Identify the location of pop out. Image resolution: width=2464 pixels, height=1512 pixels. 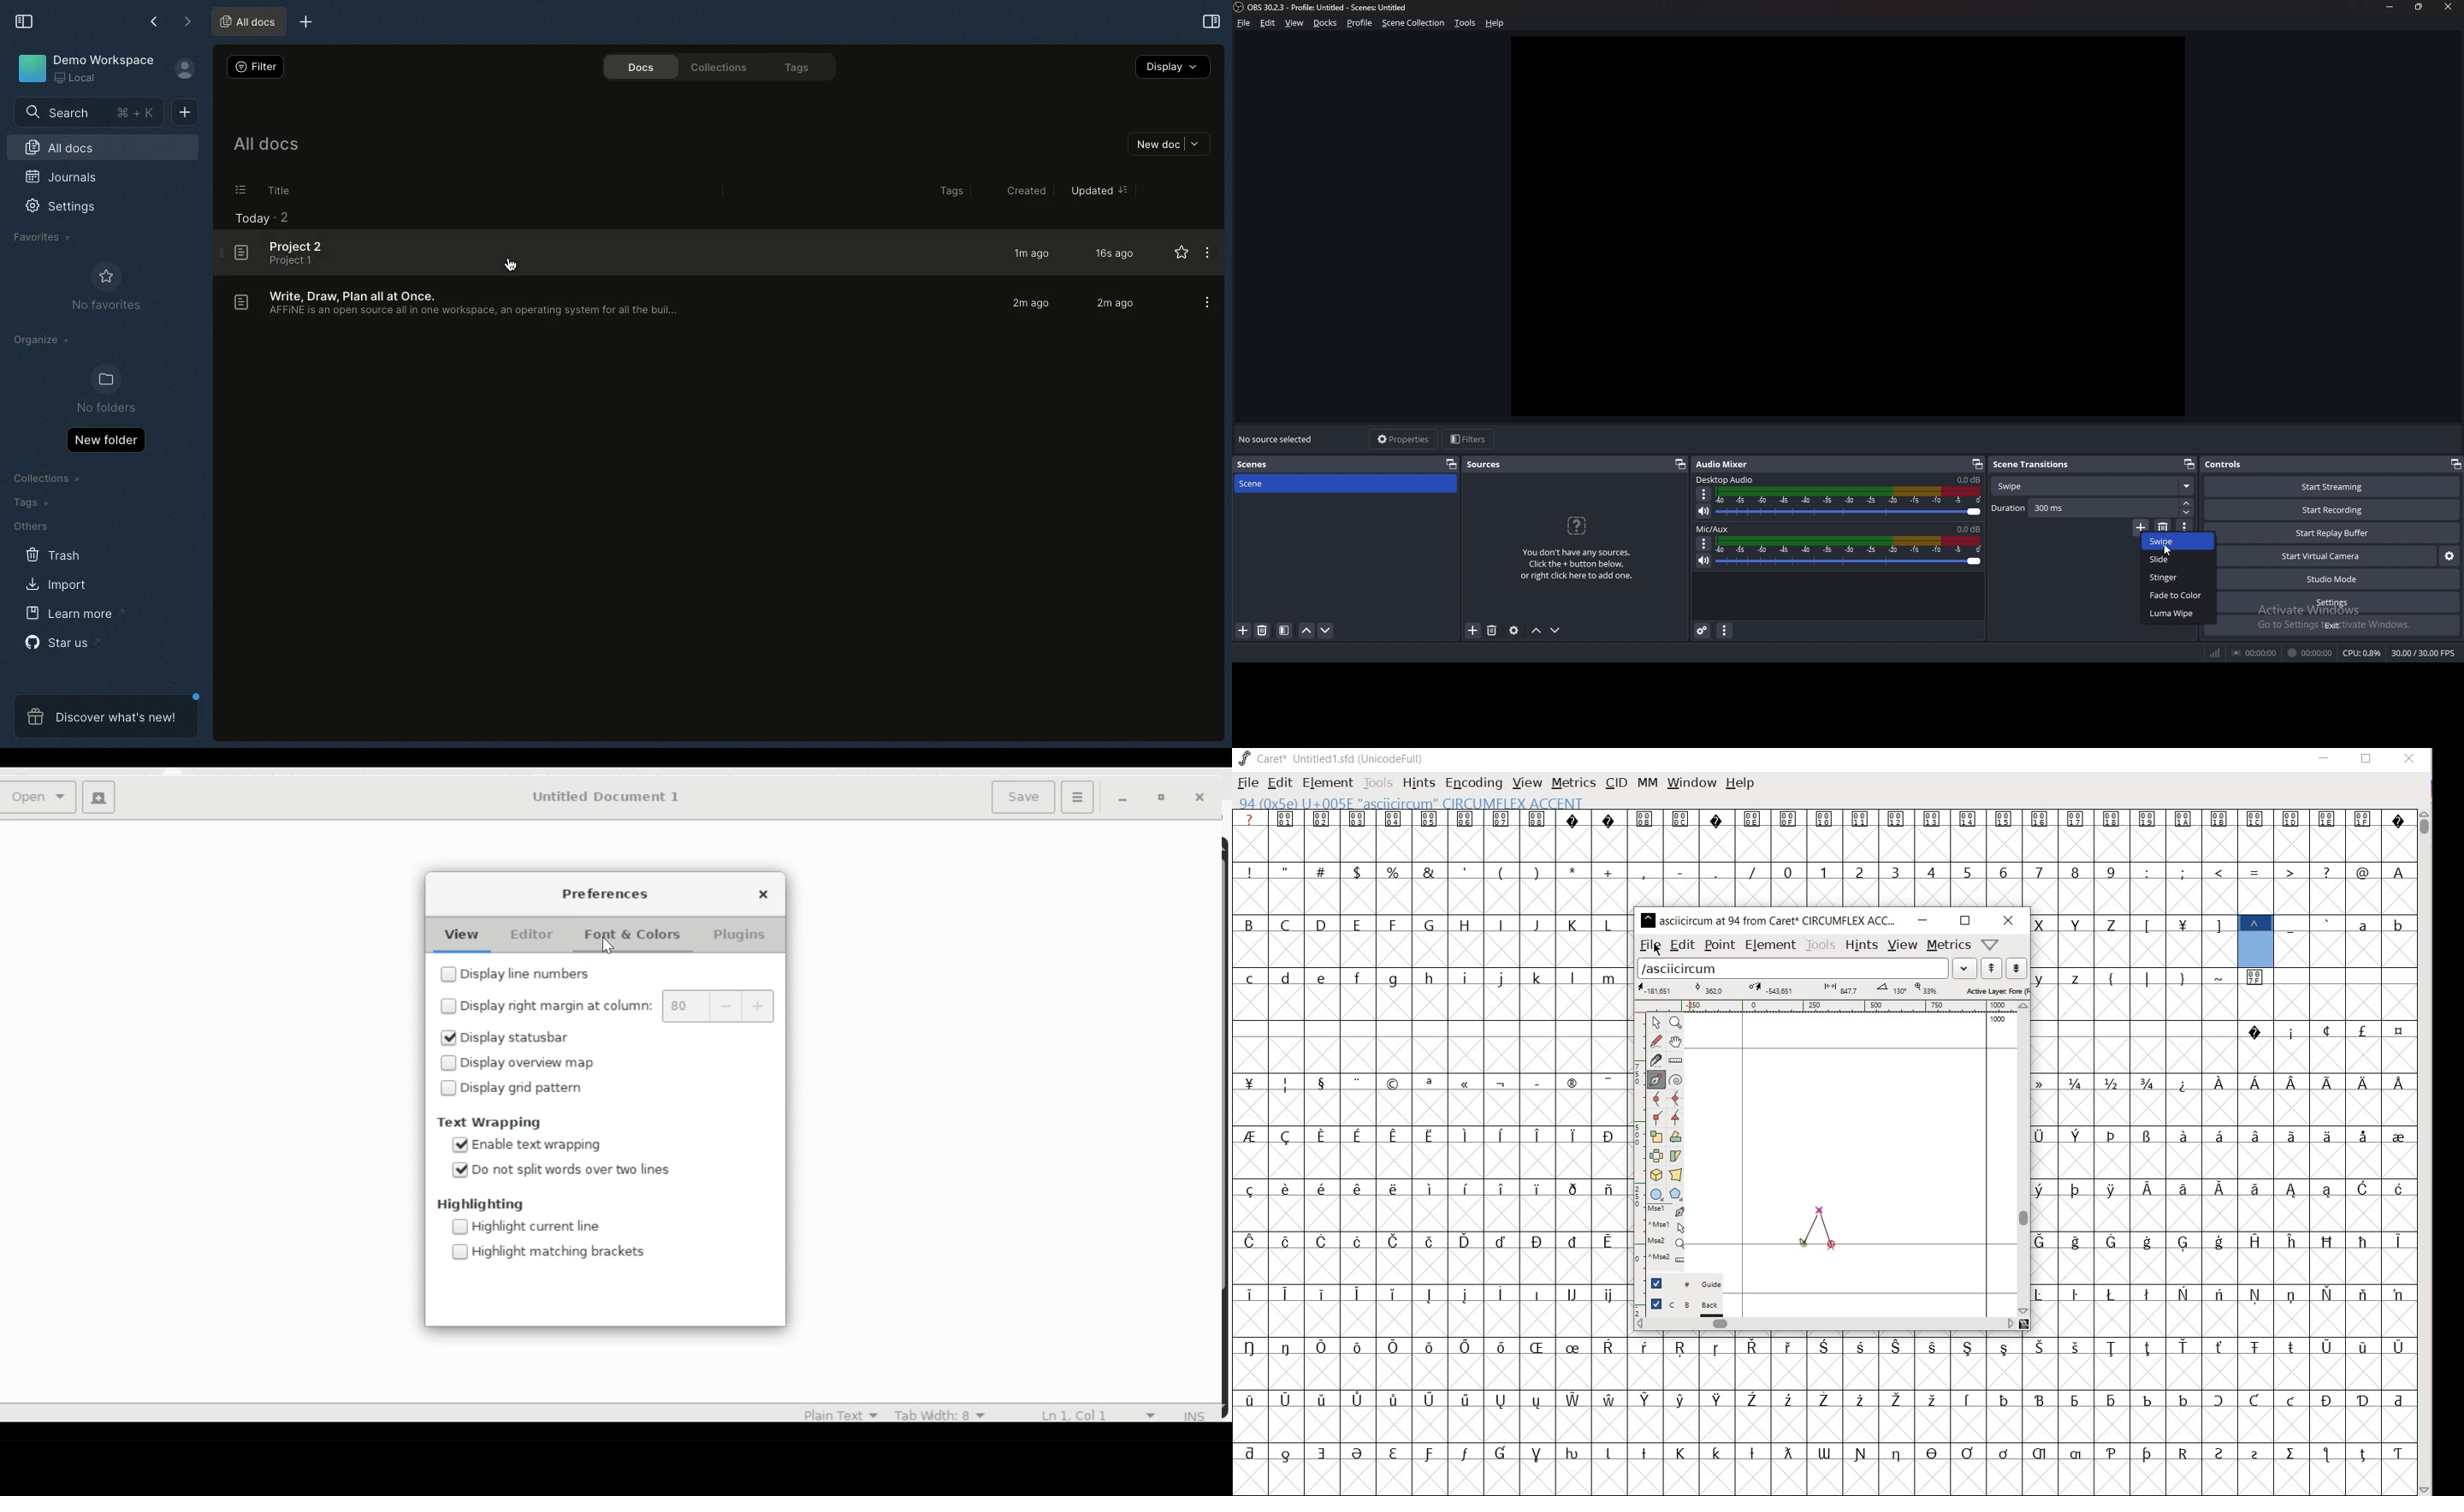
(1978, 465).